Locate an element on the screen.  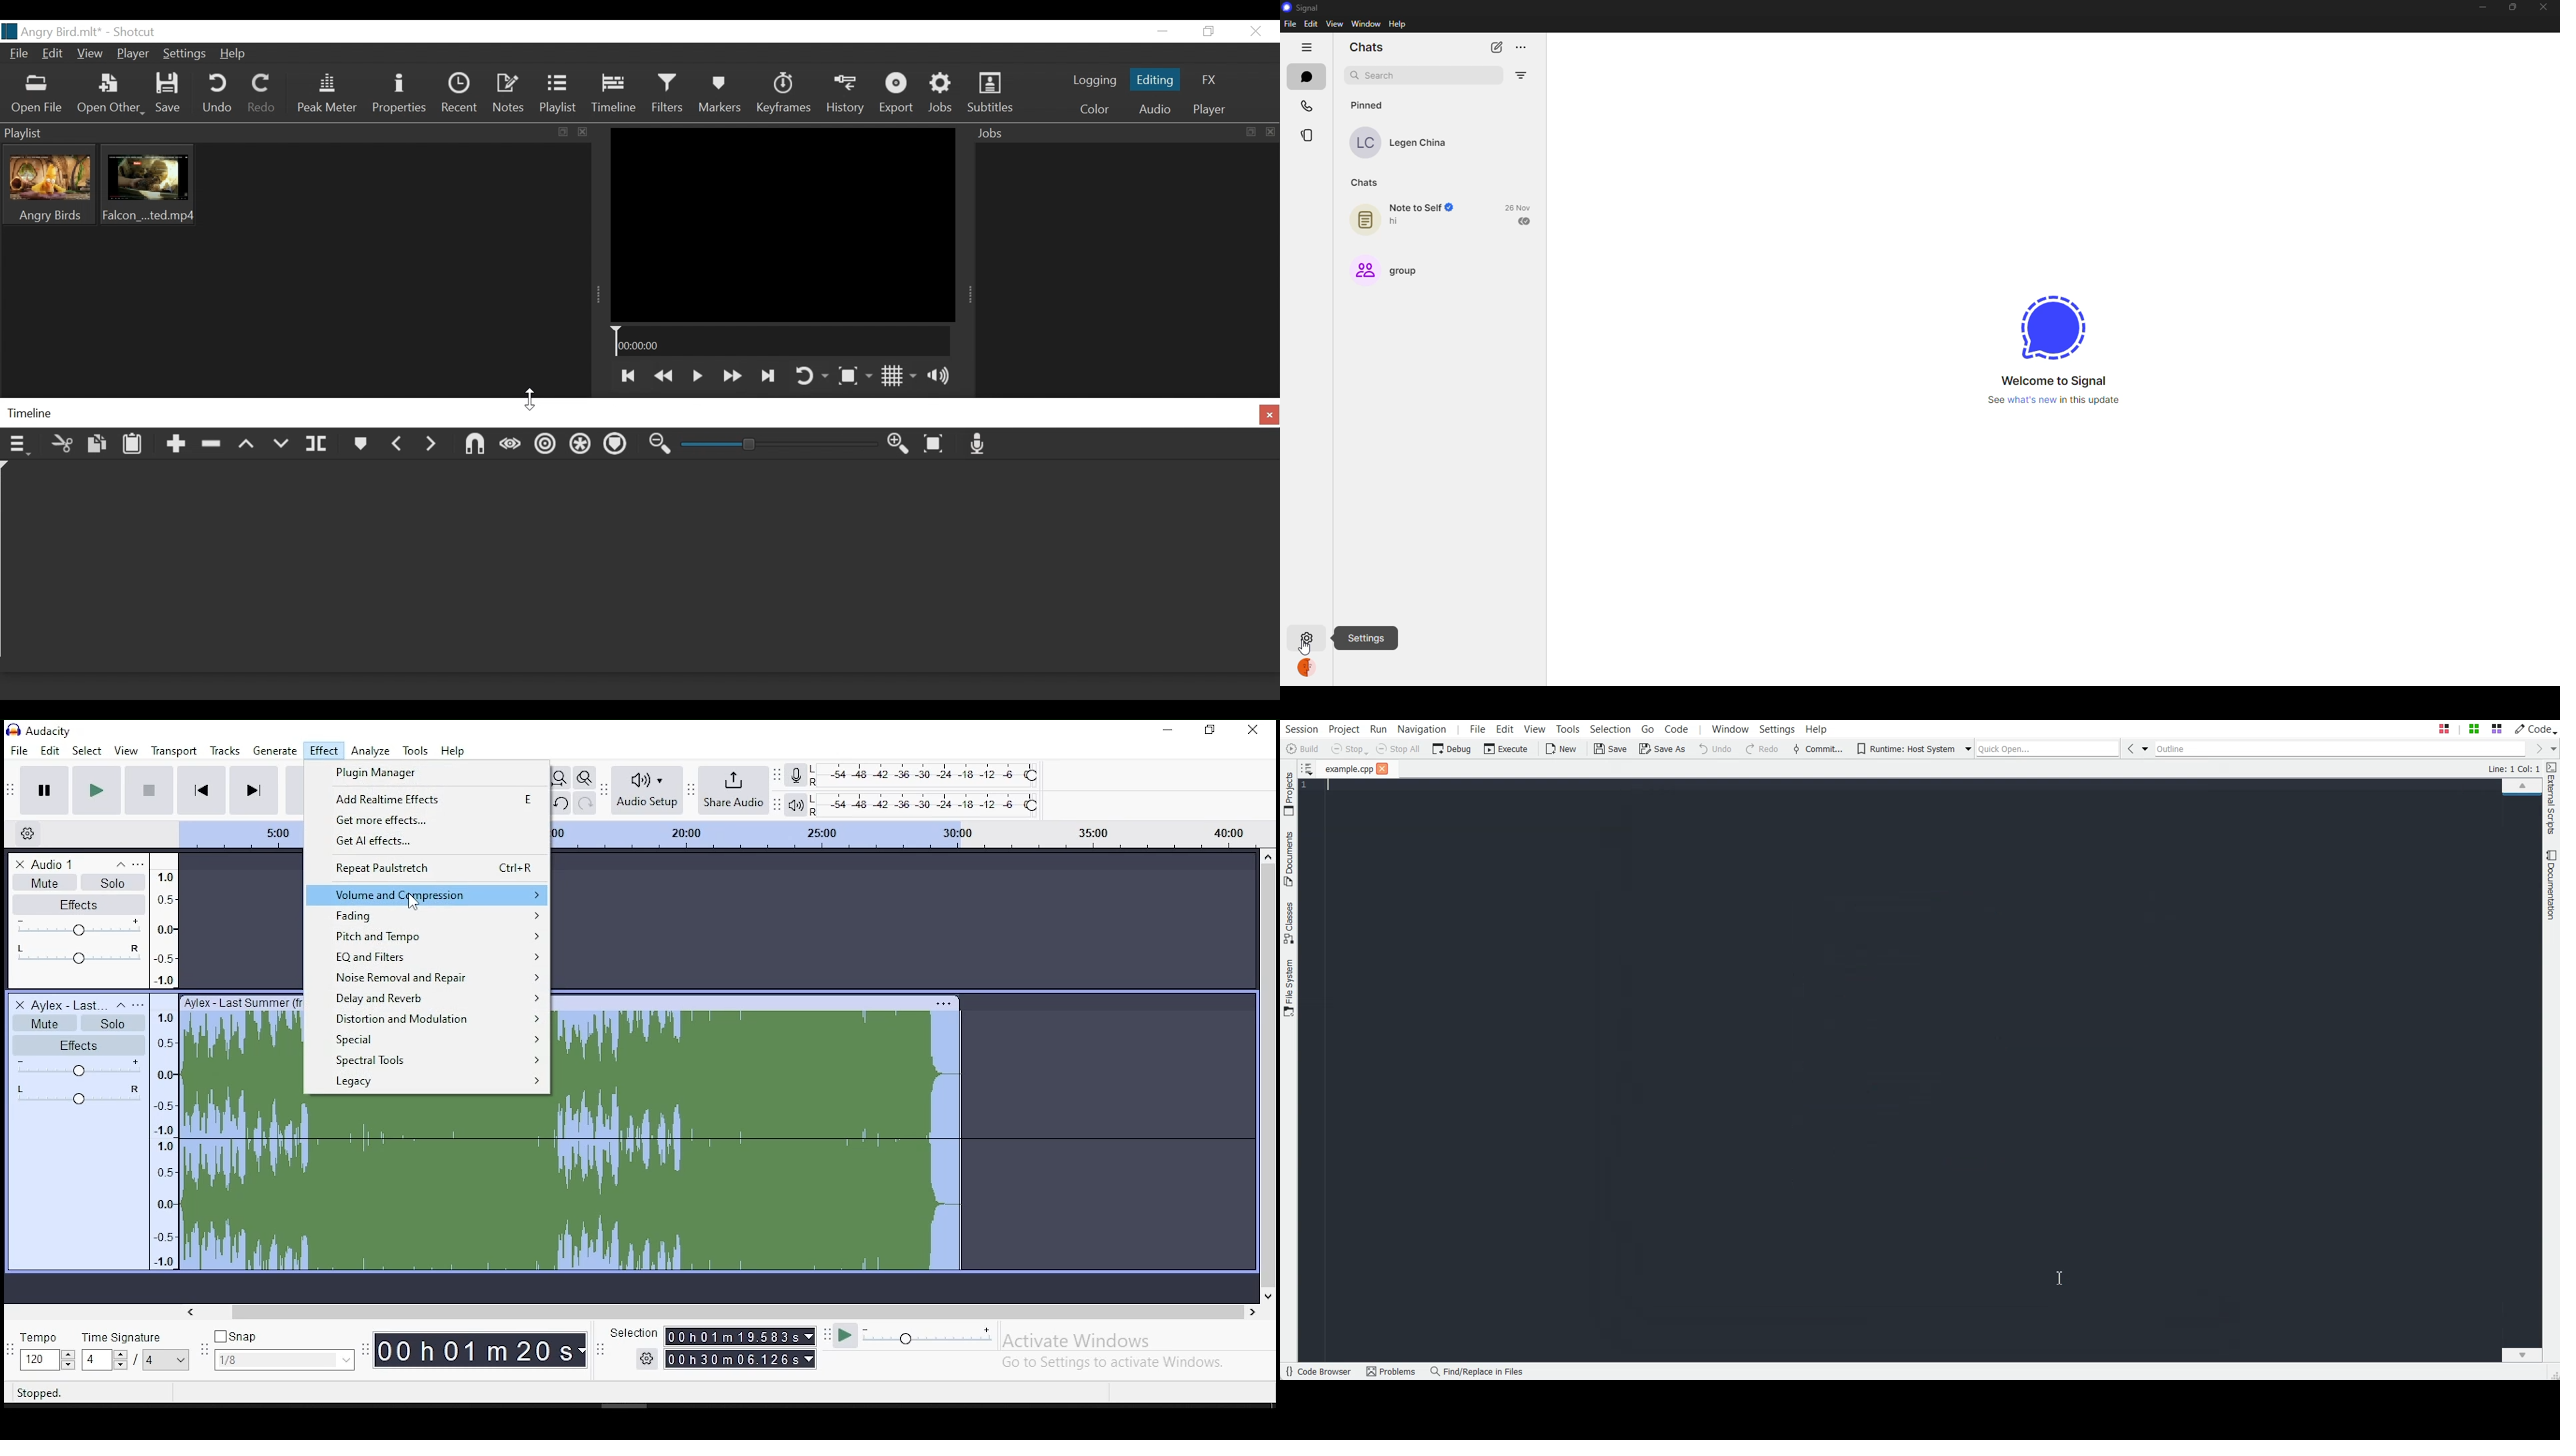
tracks is located at coordinates (226, 750).